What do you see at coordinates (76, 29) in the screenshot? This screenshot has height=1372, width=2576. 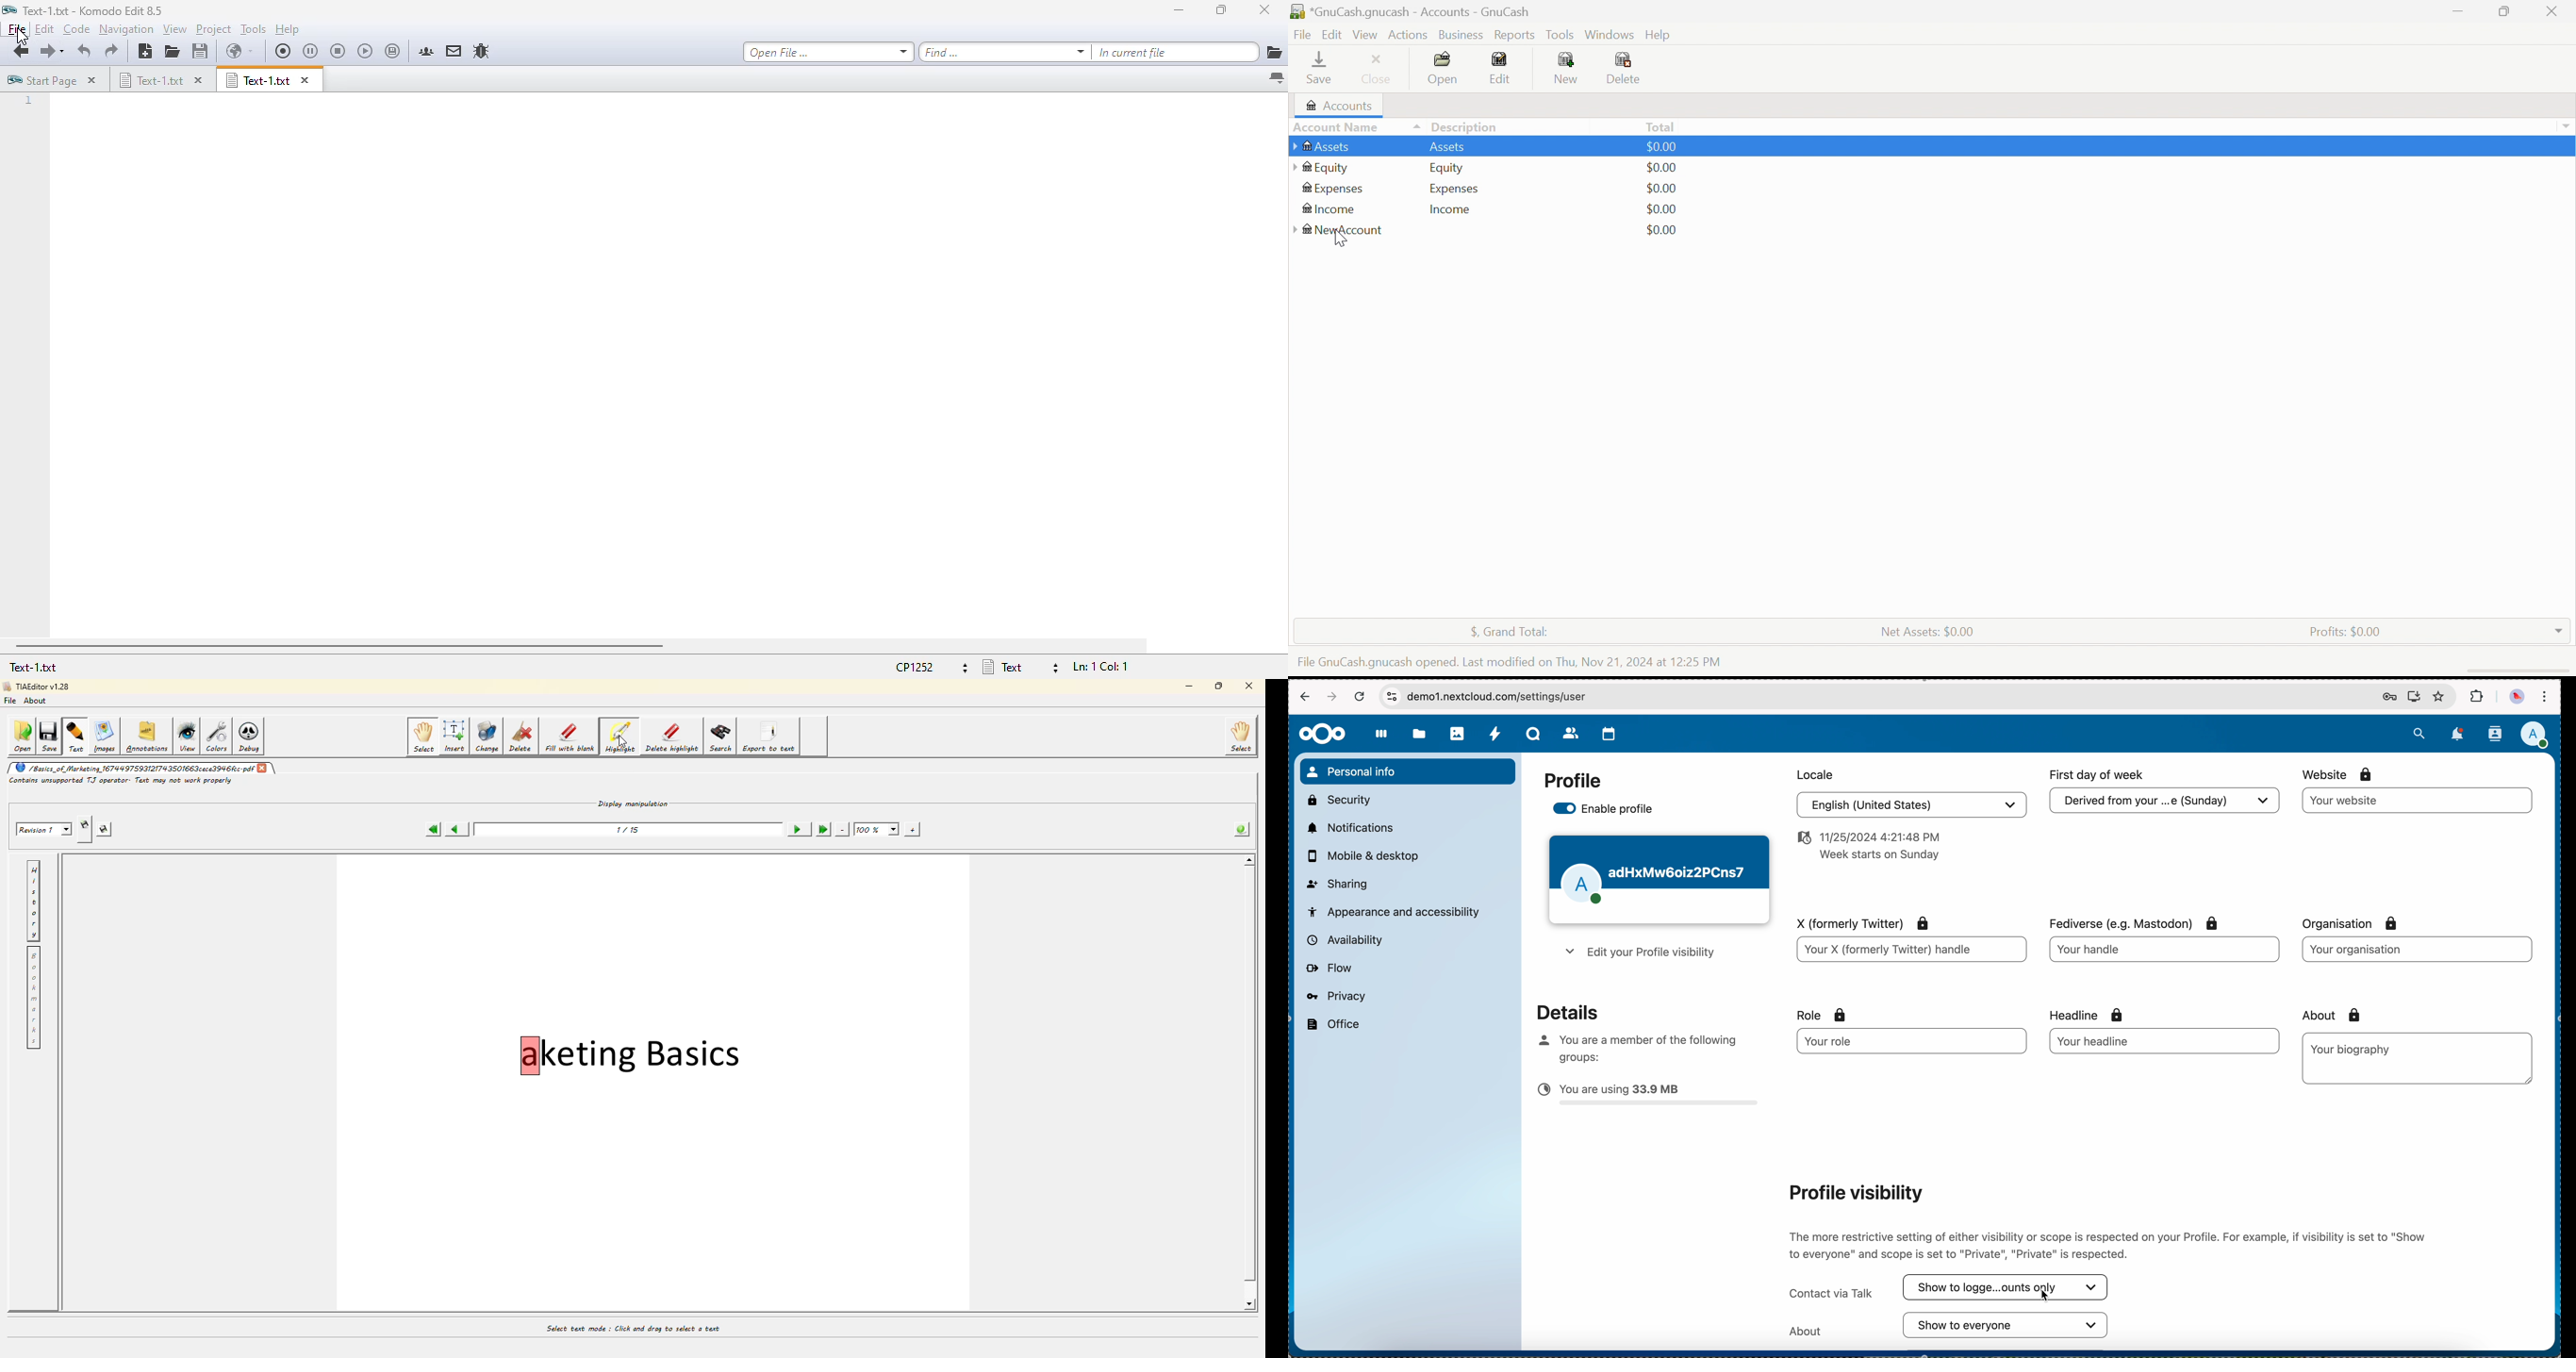 I see `code` at bounding box center [76, 29].